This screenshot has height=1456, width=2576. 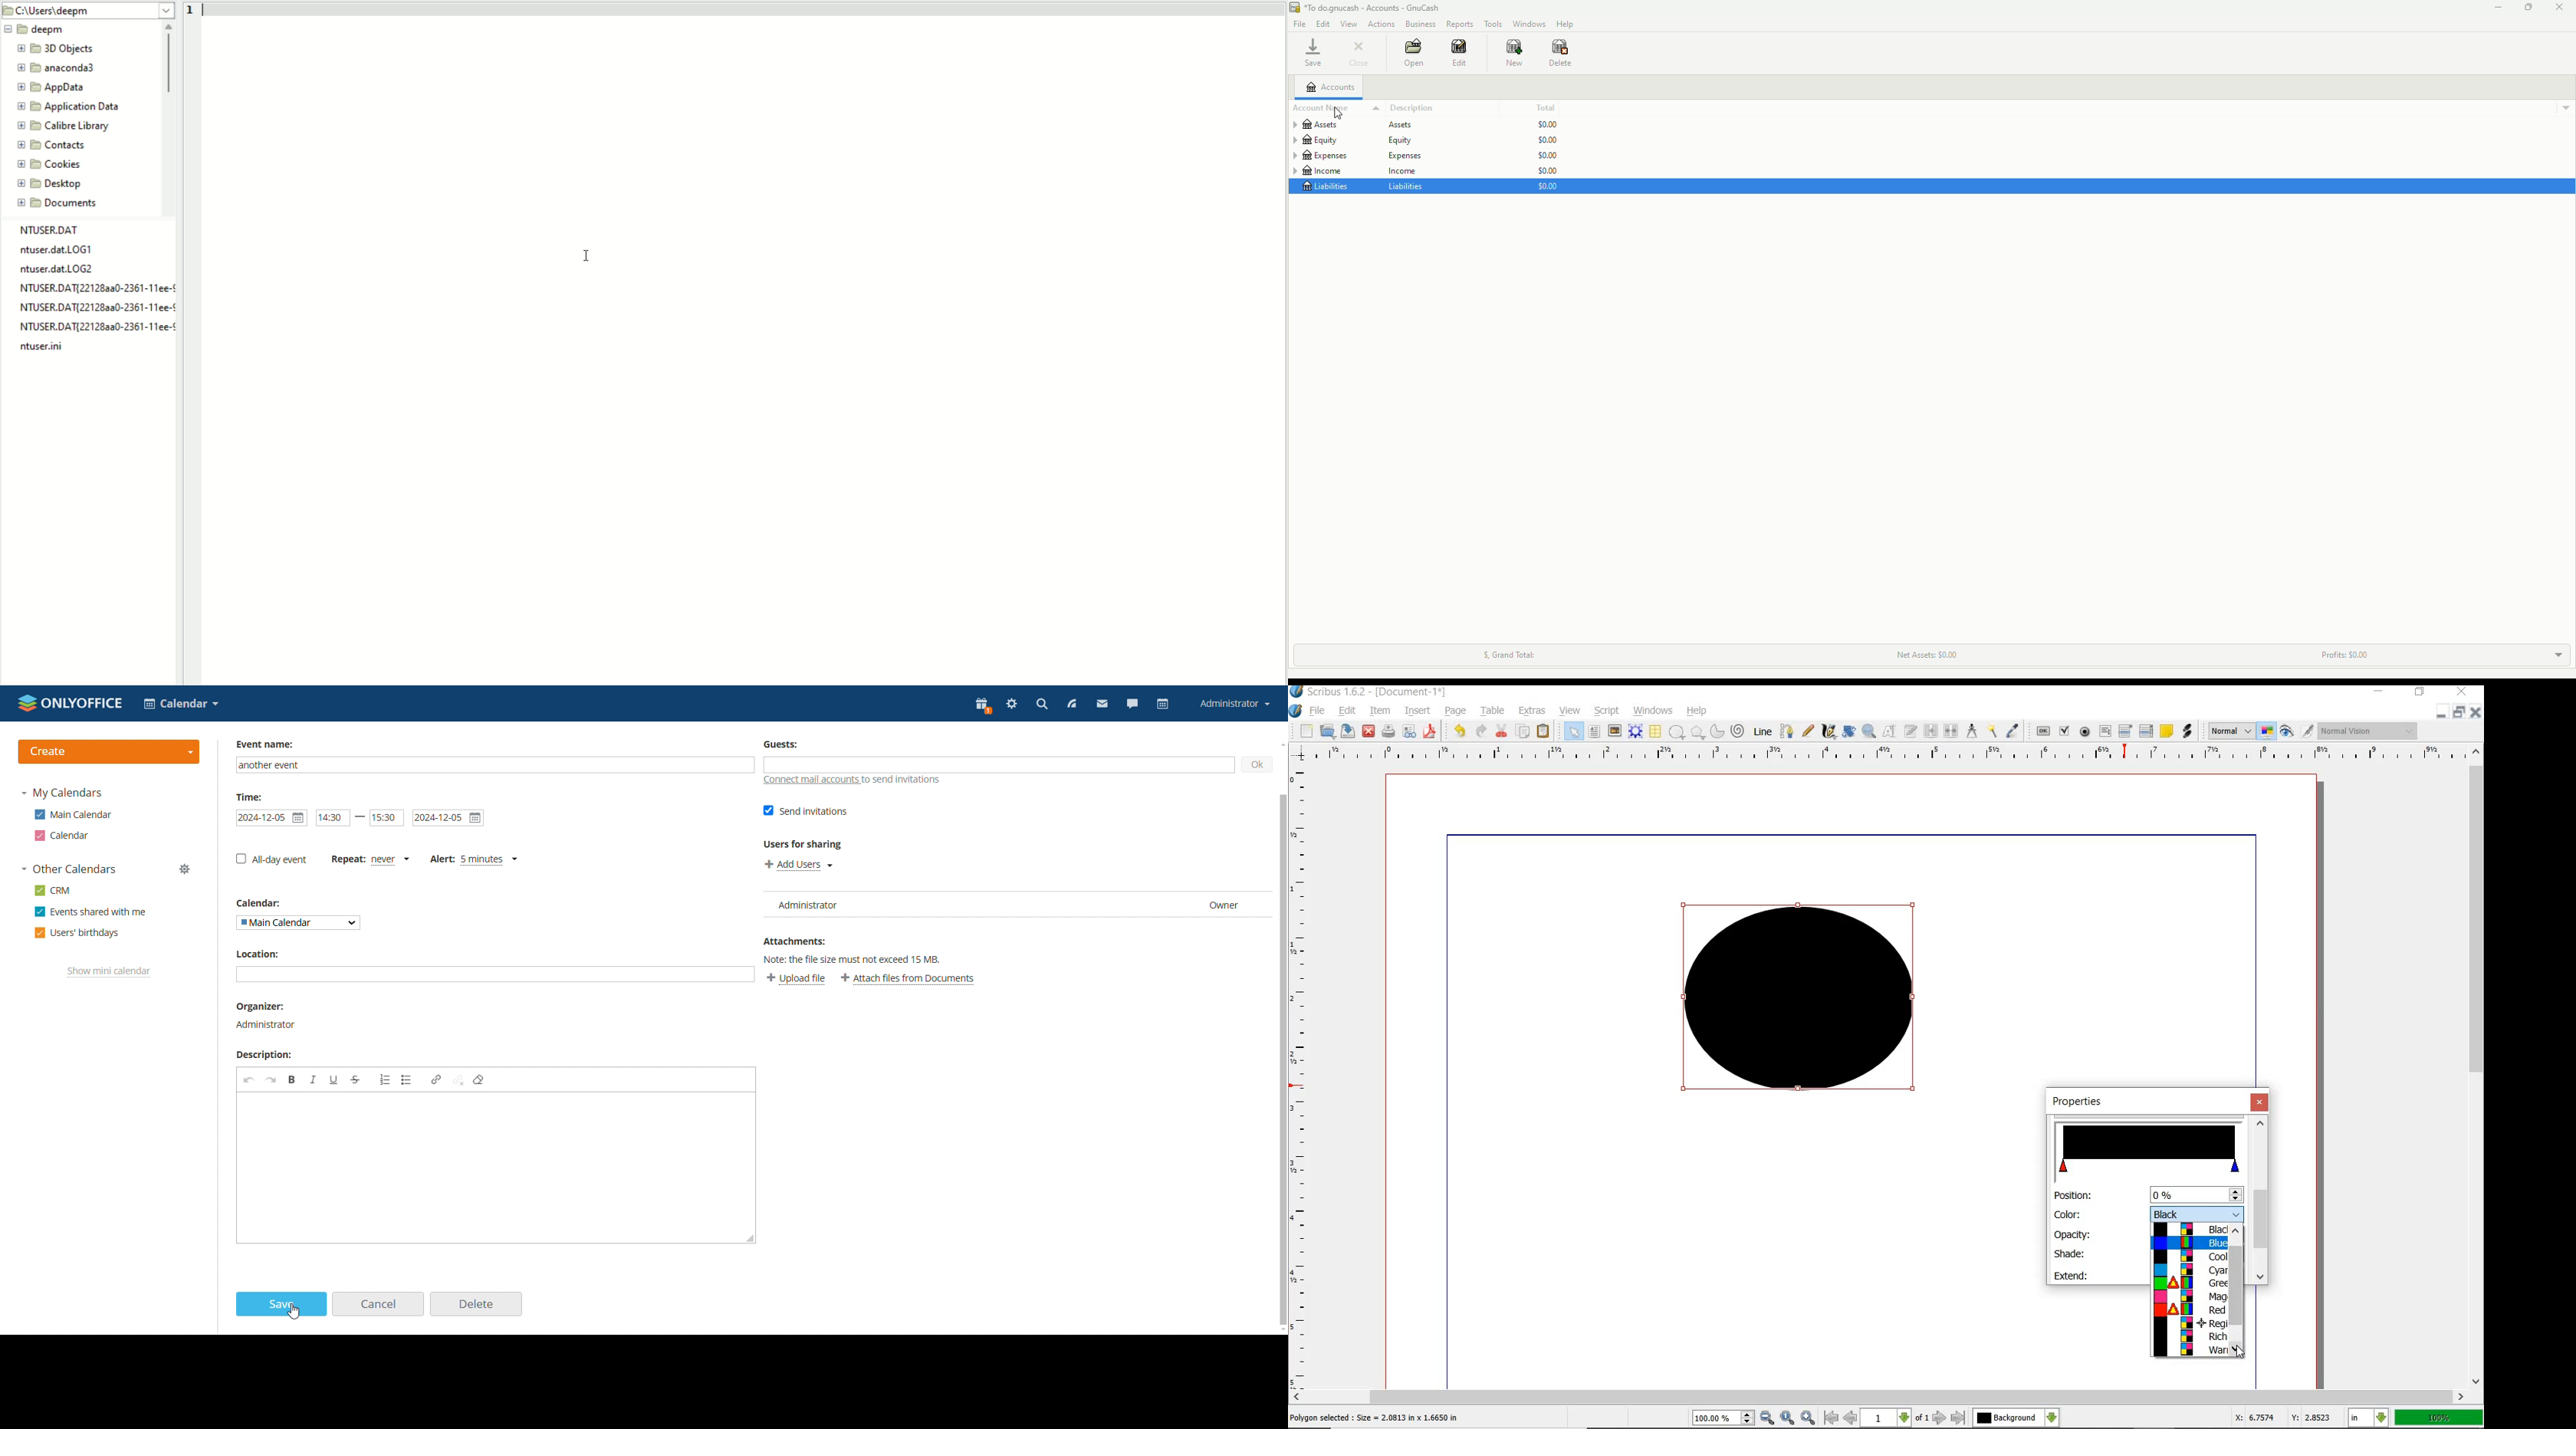 What do you see at coordinates (1889, 730) in the screenshot?
I see `EDIT CONTENTS OF FRAME` at bounding box center [1889, 730].